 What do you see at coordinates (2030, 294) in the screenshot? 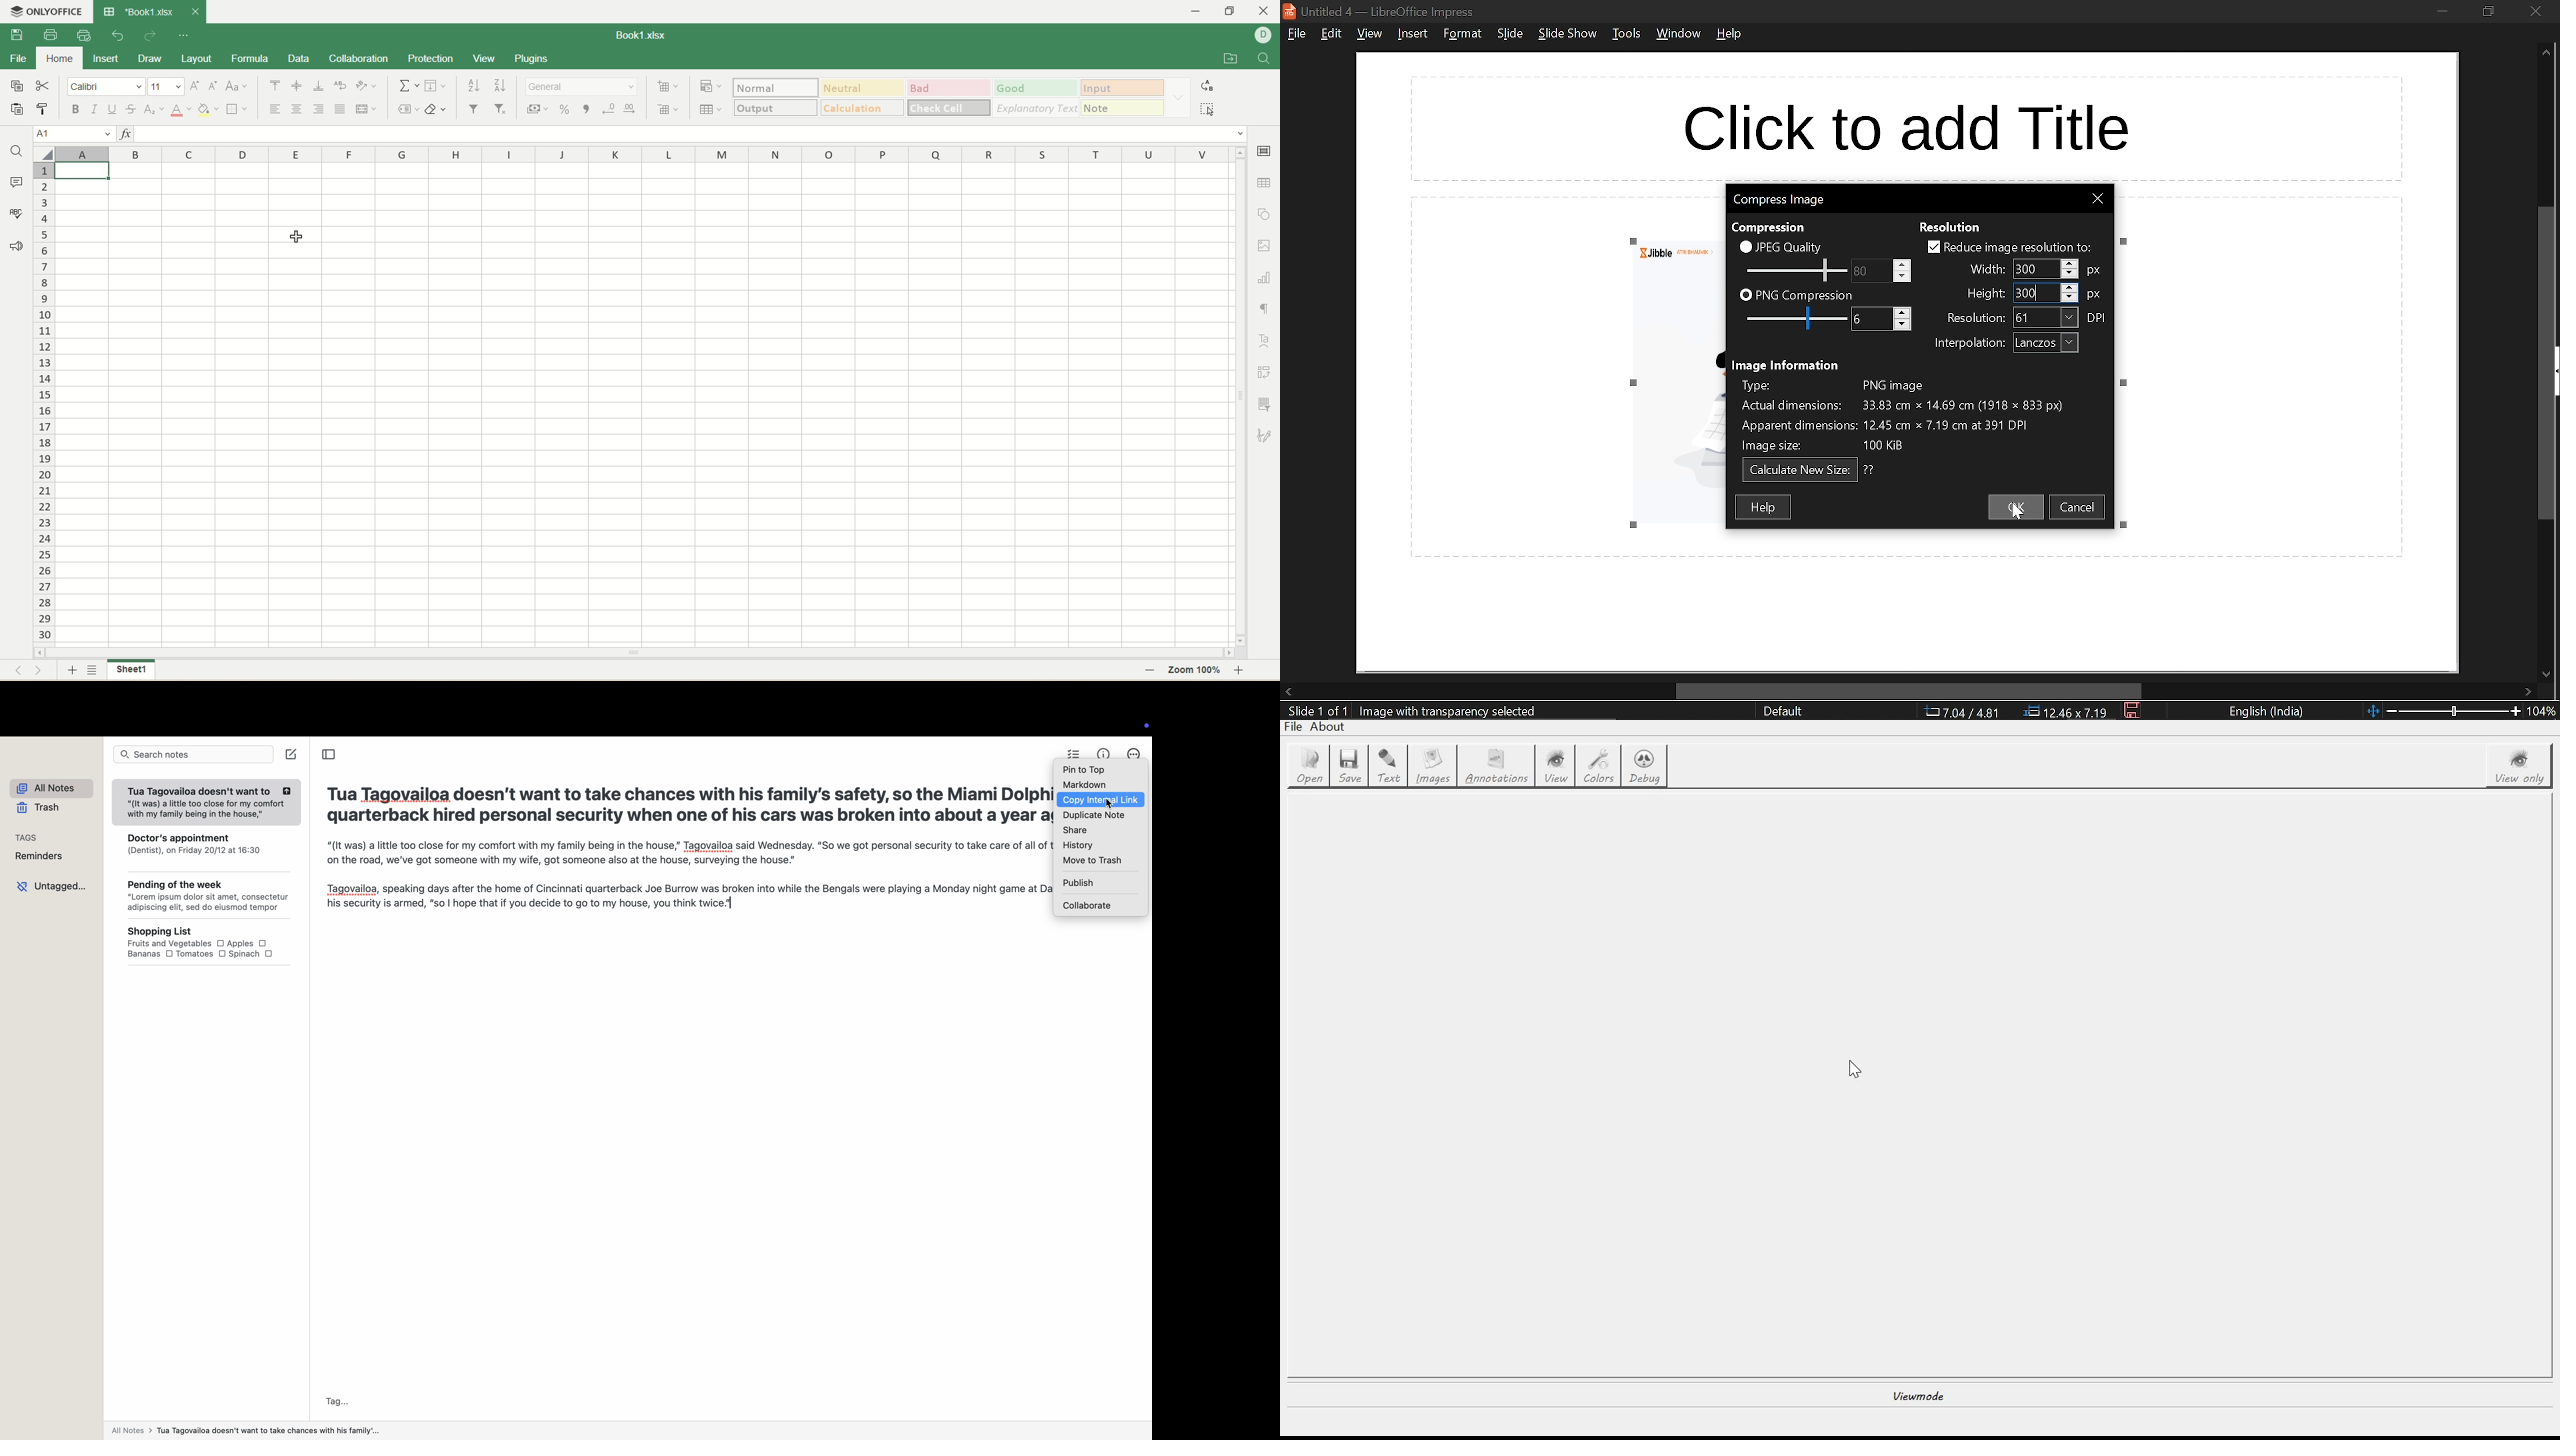
I see `Selected` at bounding box center [2030, 294].